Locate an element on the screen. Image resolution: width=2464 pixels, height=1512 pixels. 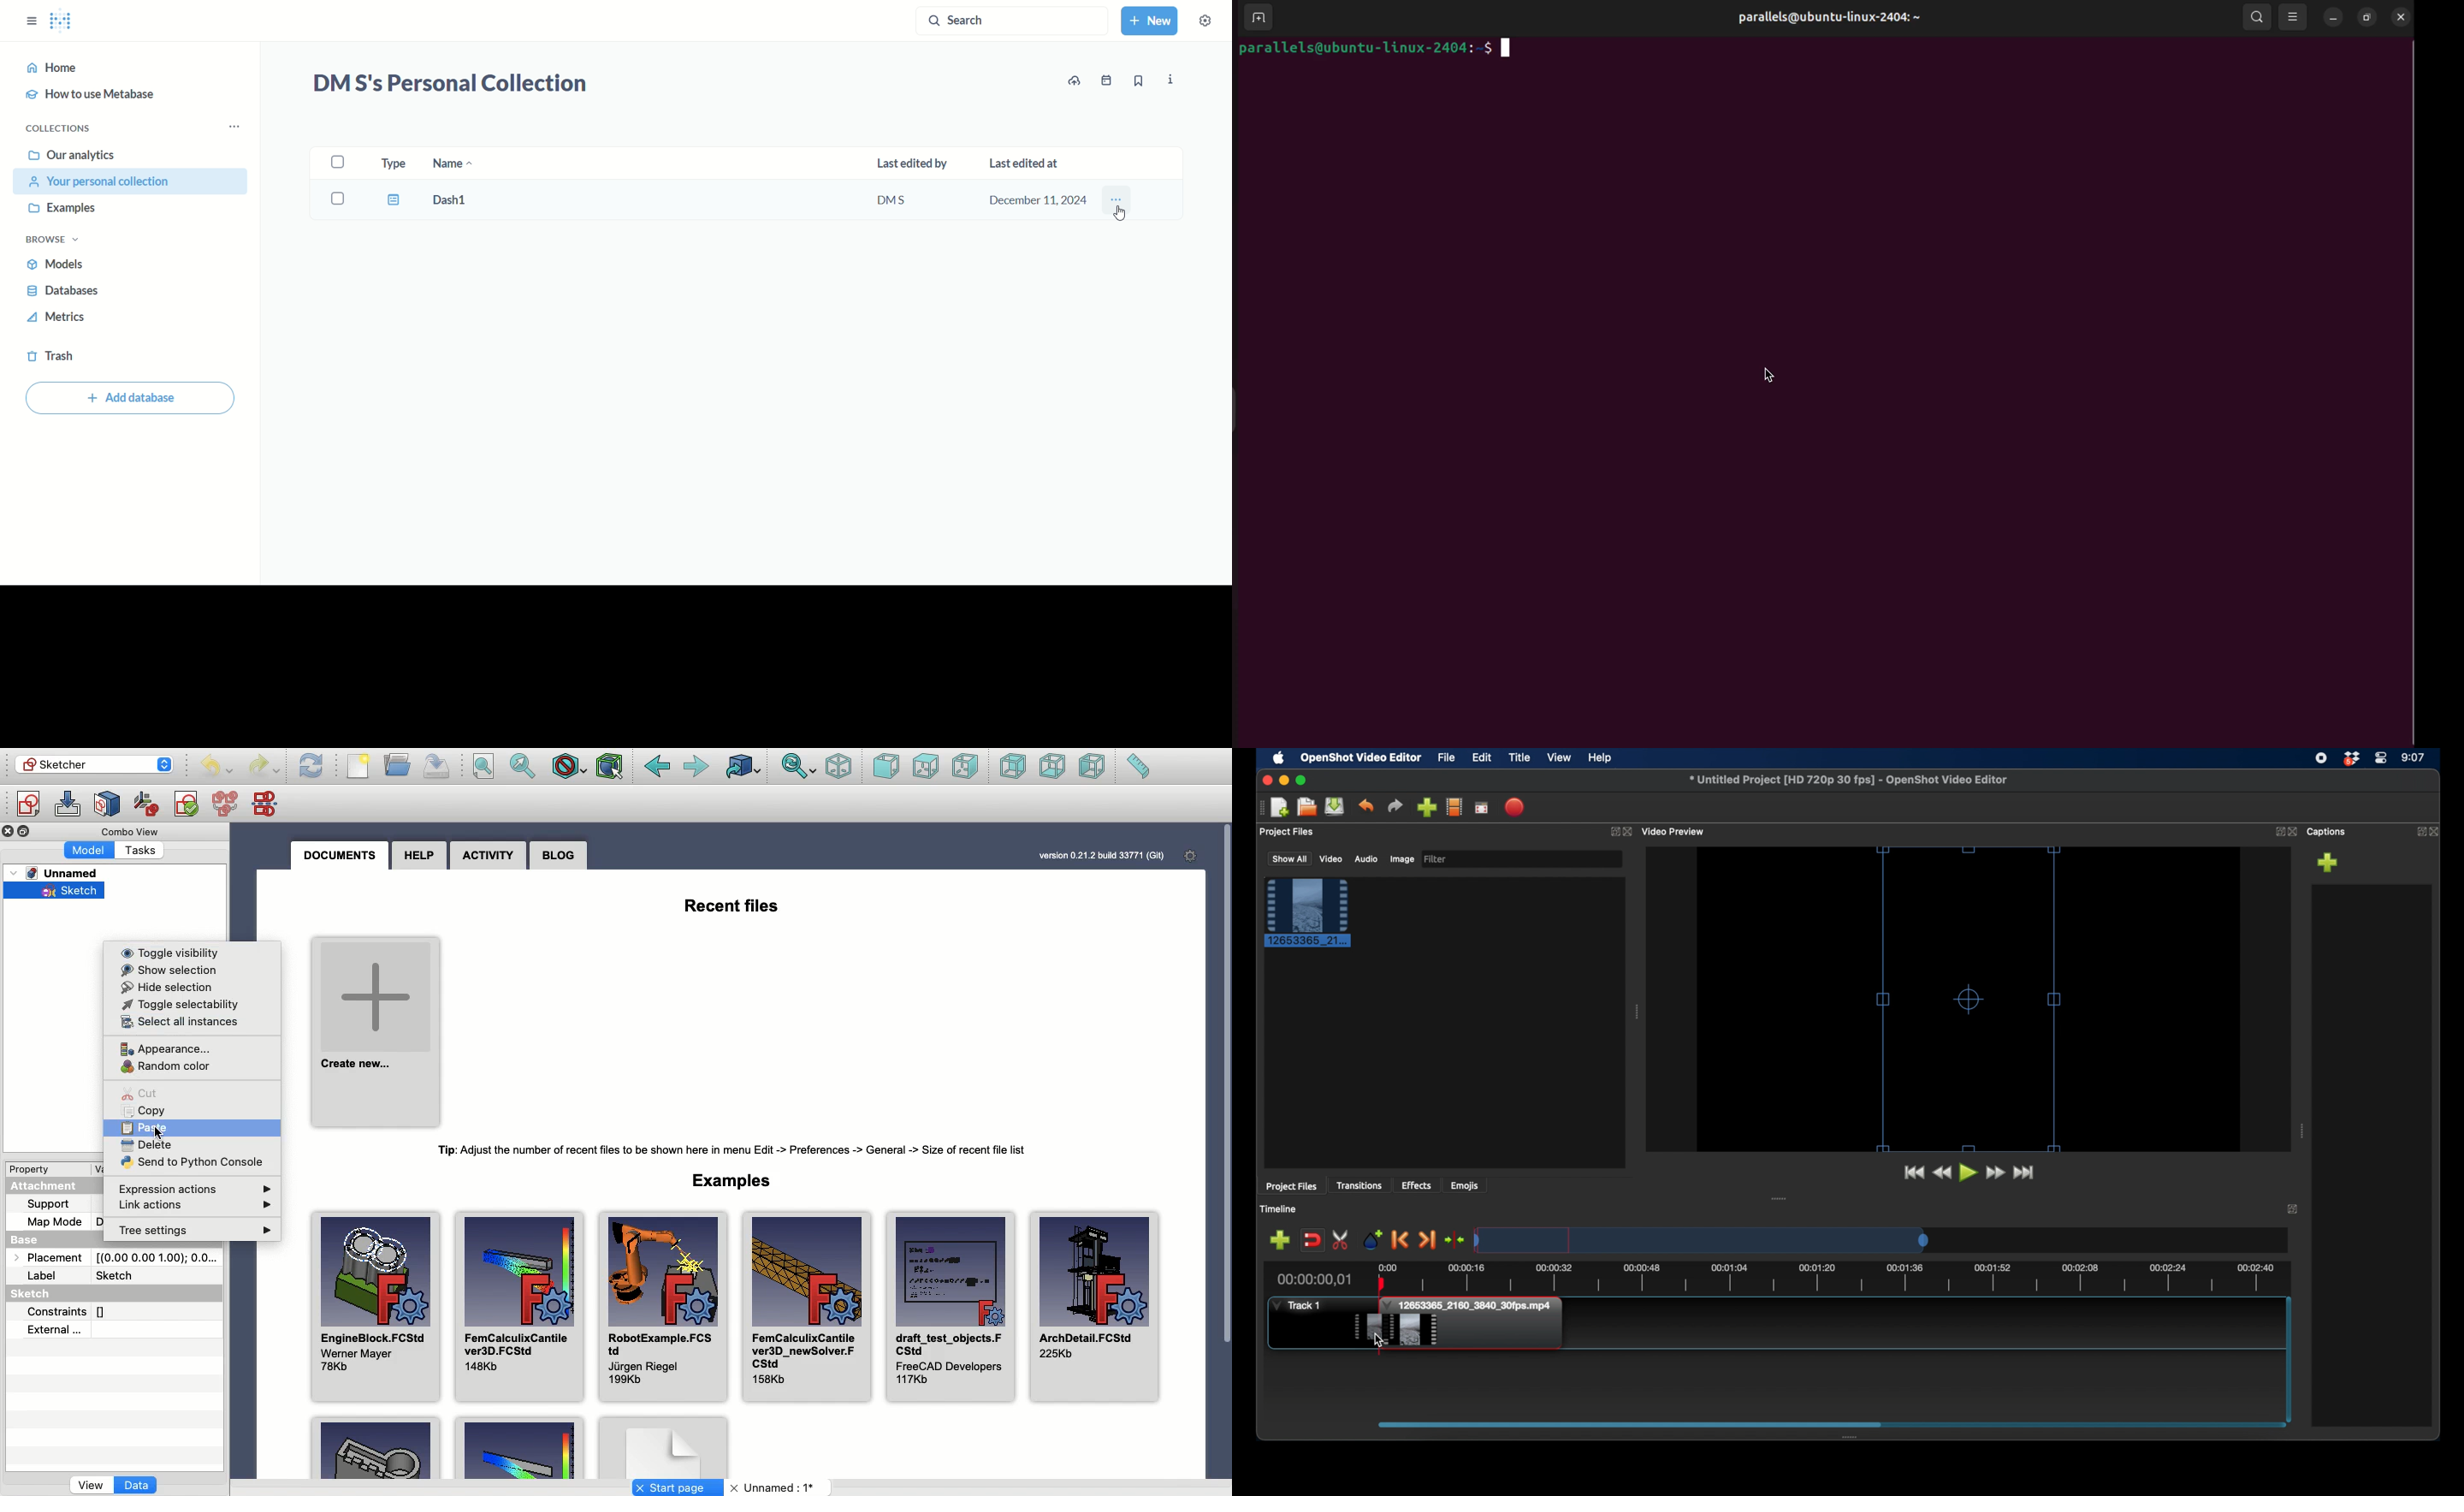
Unnamed is located at coordinates (61, 874).